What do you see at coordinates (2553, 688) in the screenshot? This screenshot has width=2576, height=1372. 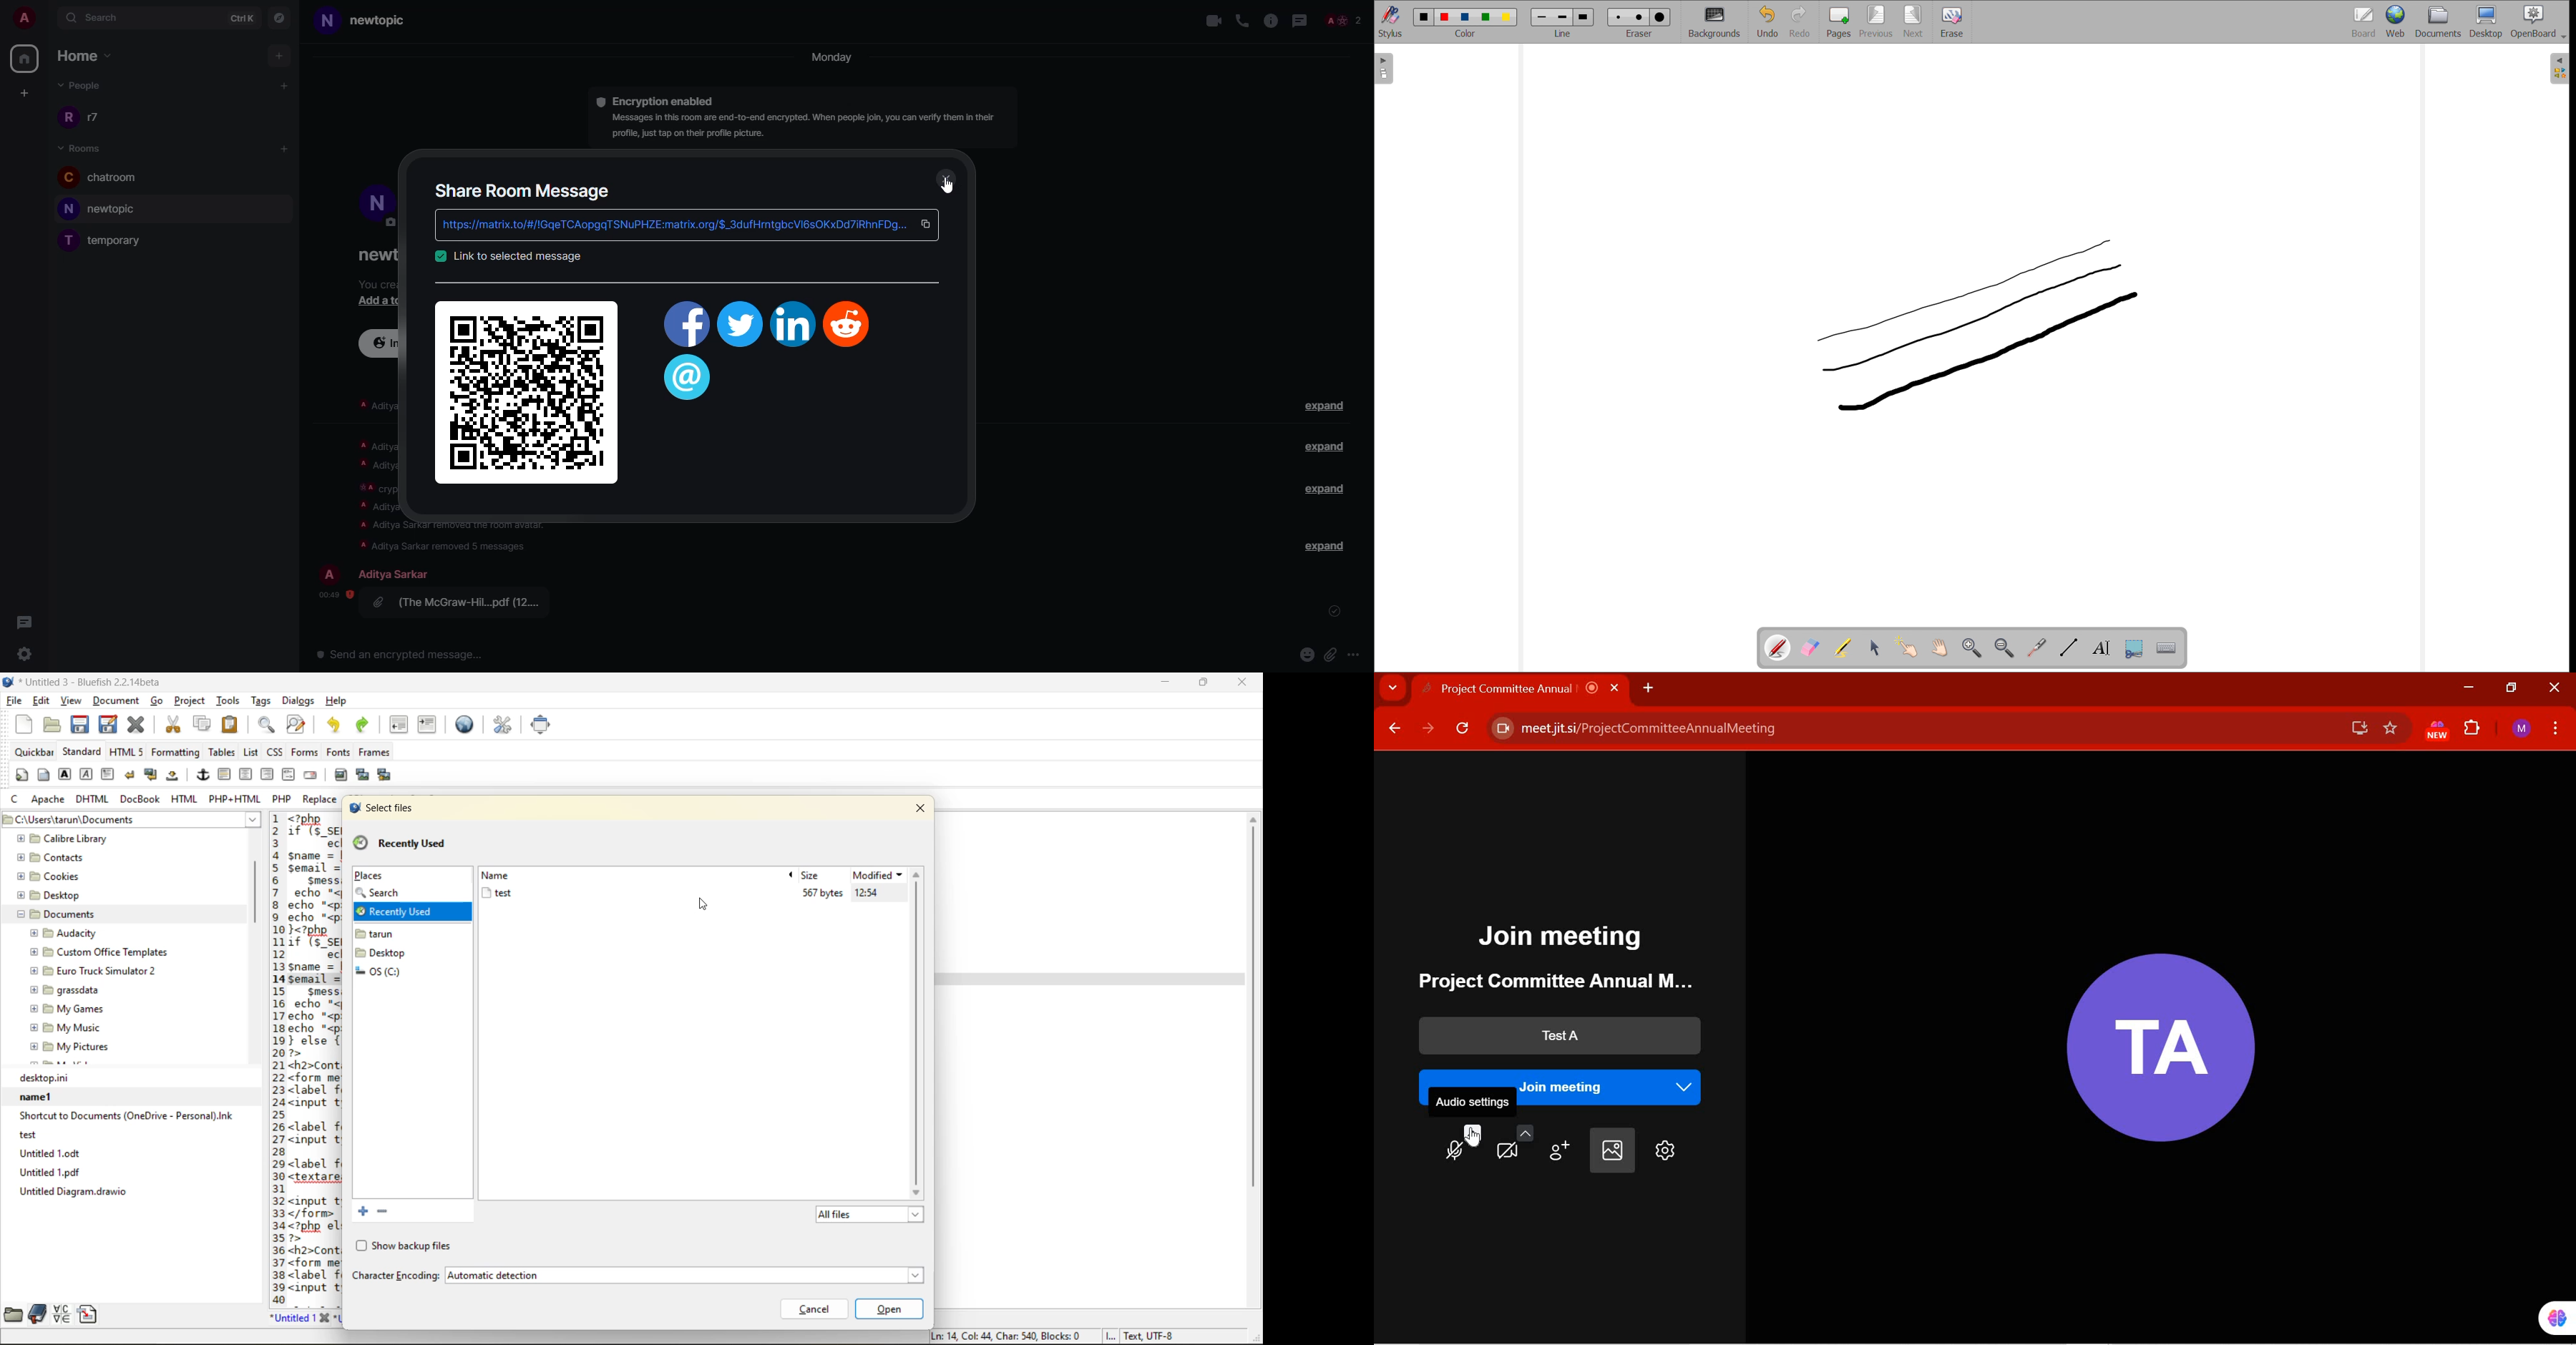 I see `CLOSE` at bounding box center [2553, 688].